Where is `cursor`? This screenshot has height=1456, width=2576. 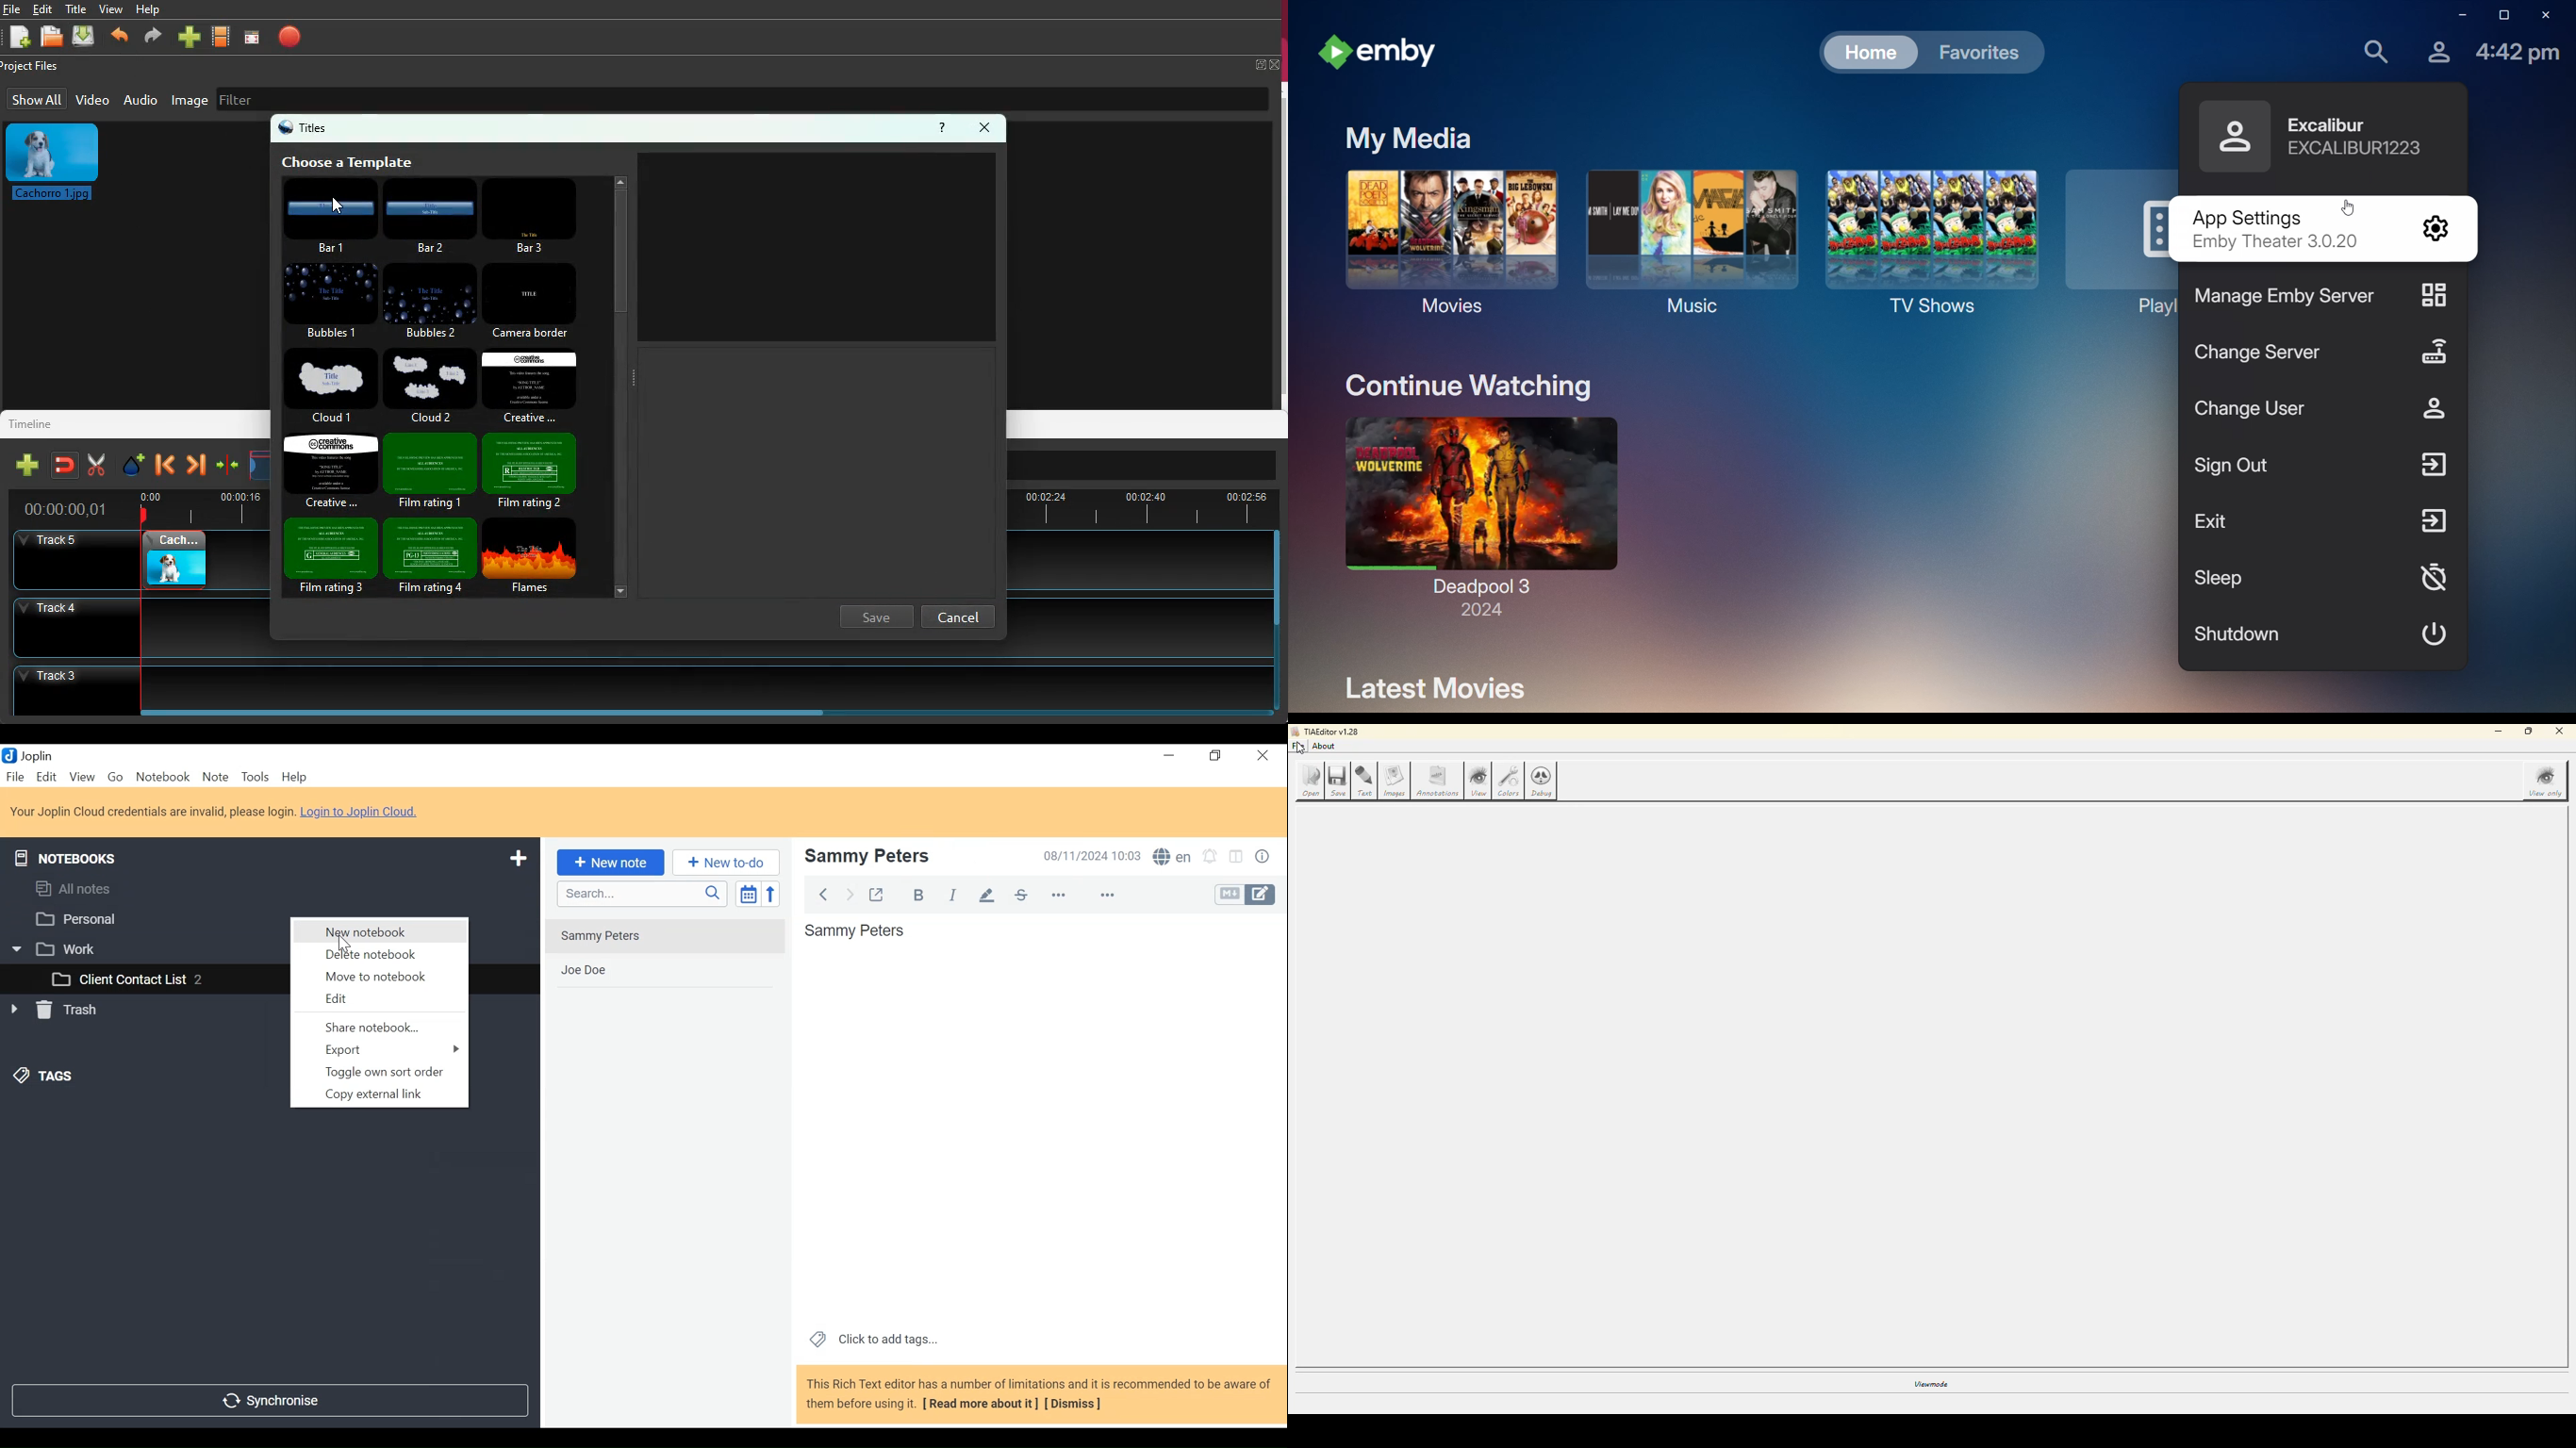
cursor is located at coordinates (344, 943).